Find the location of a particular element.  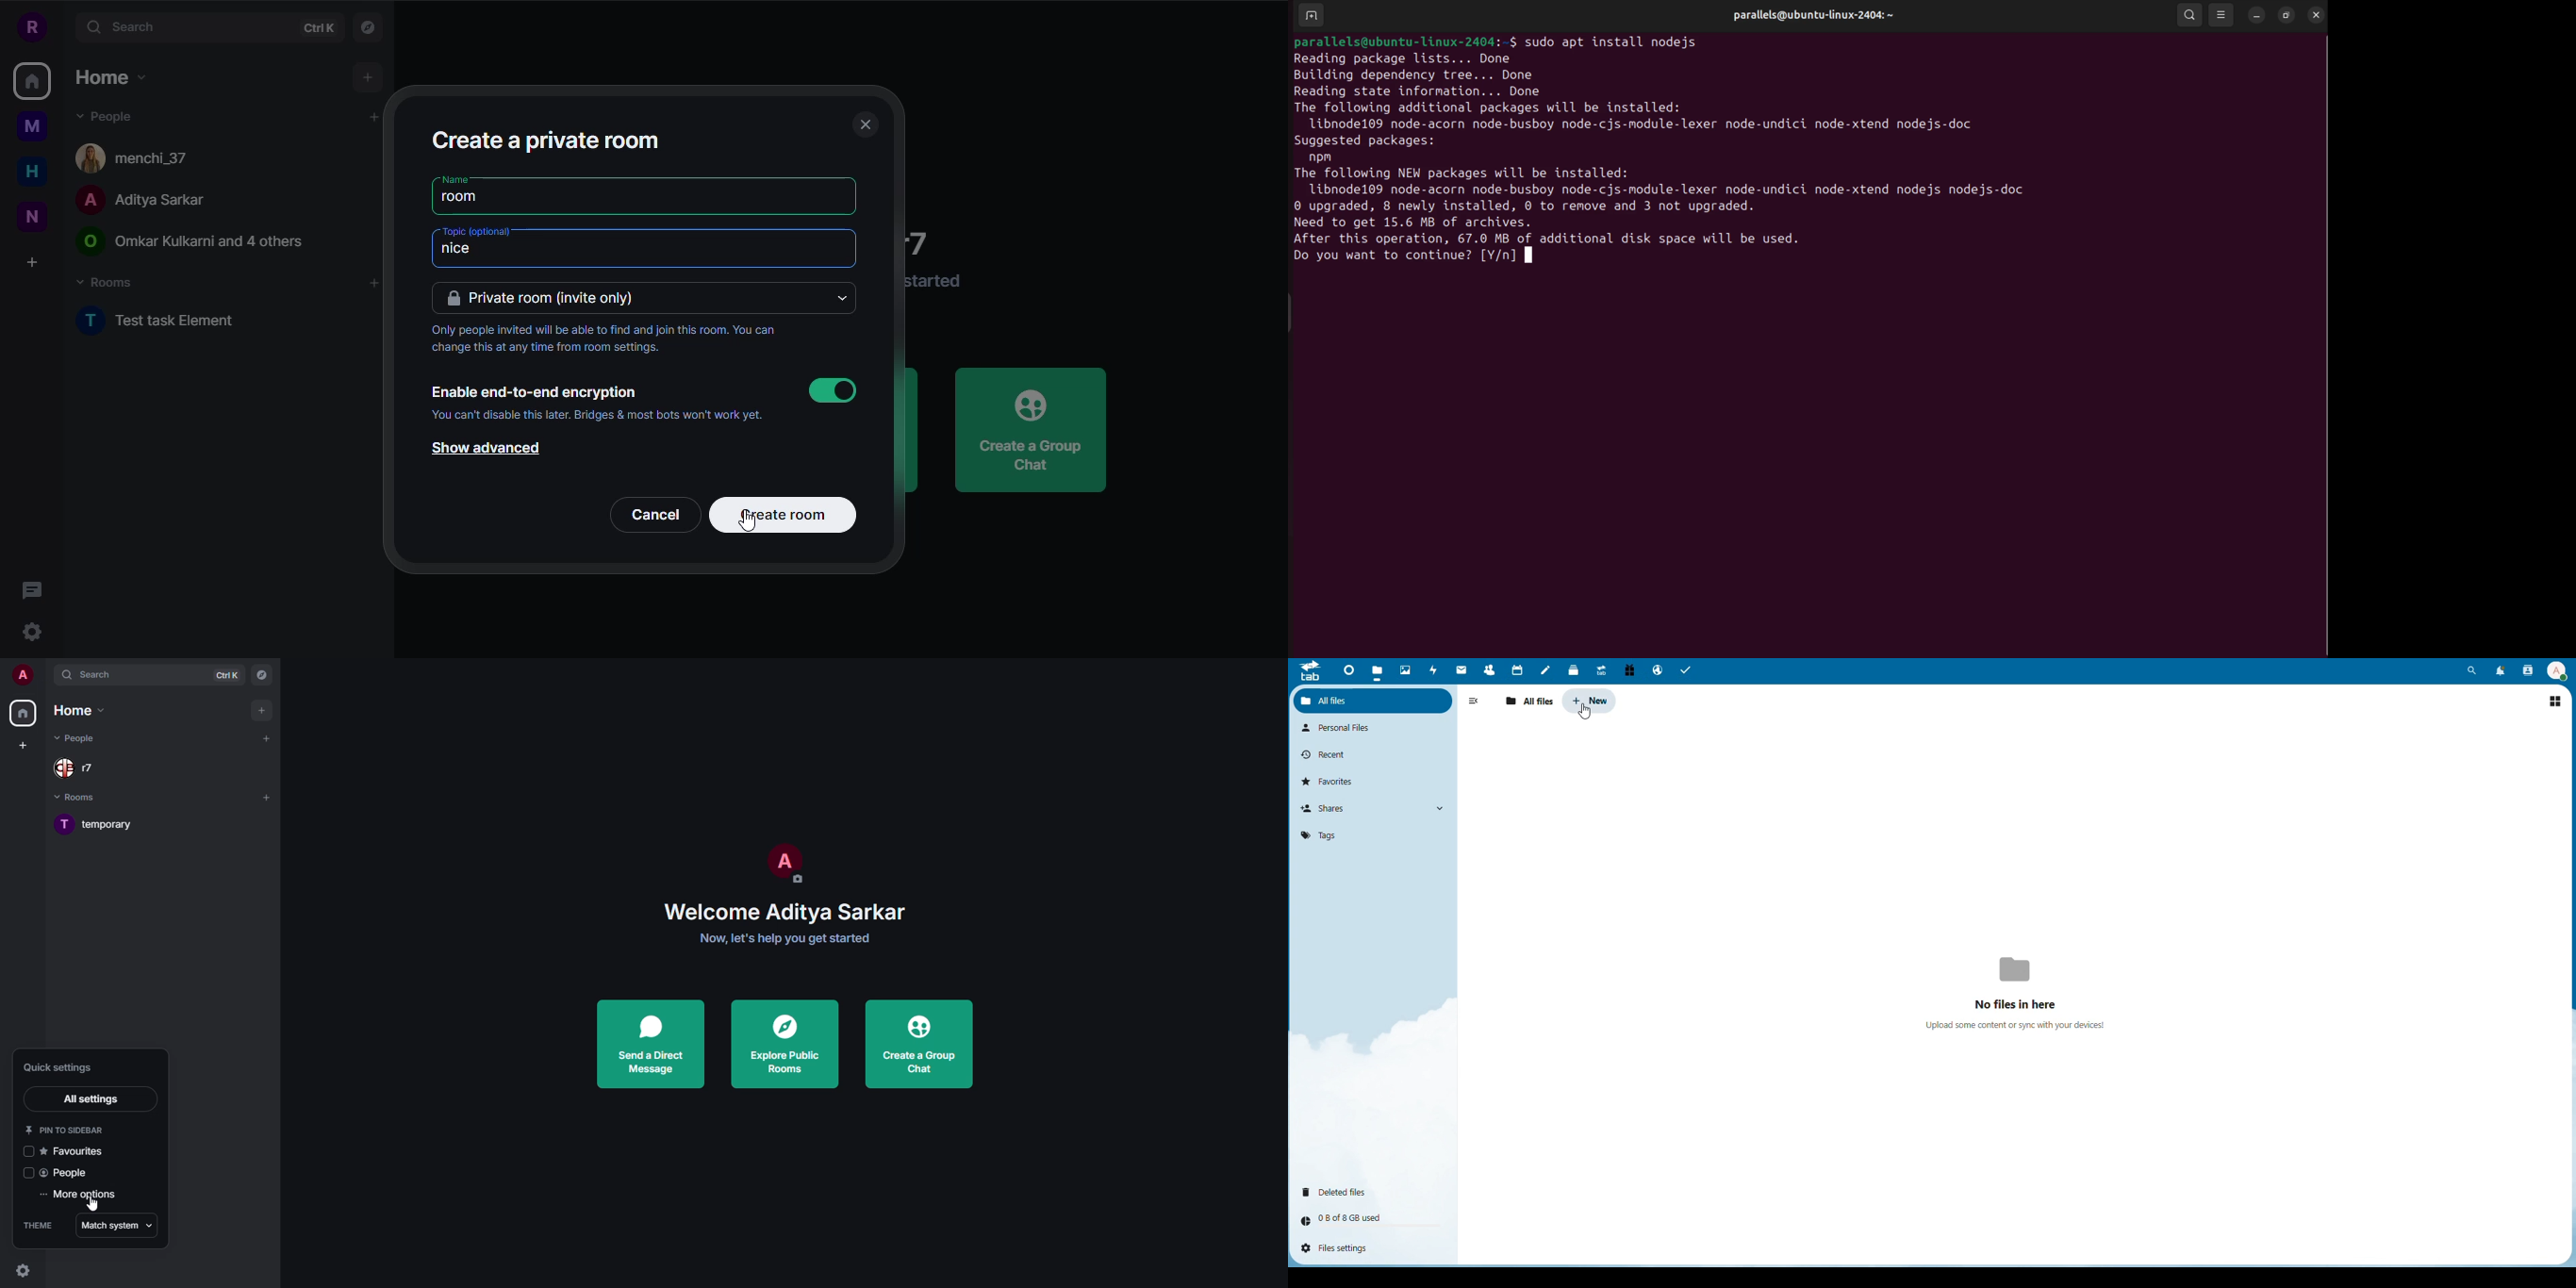

profile pic is located at coordinates (783, 866).